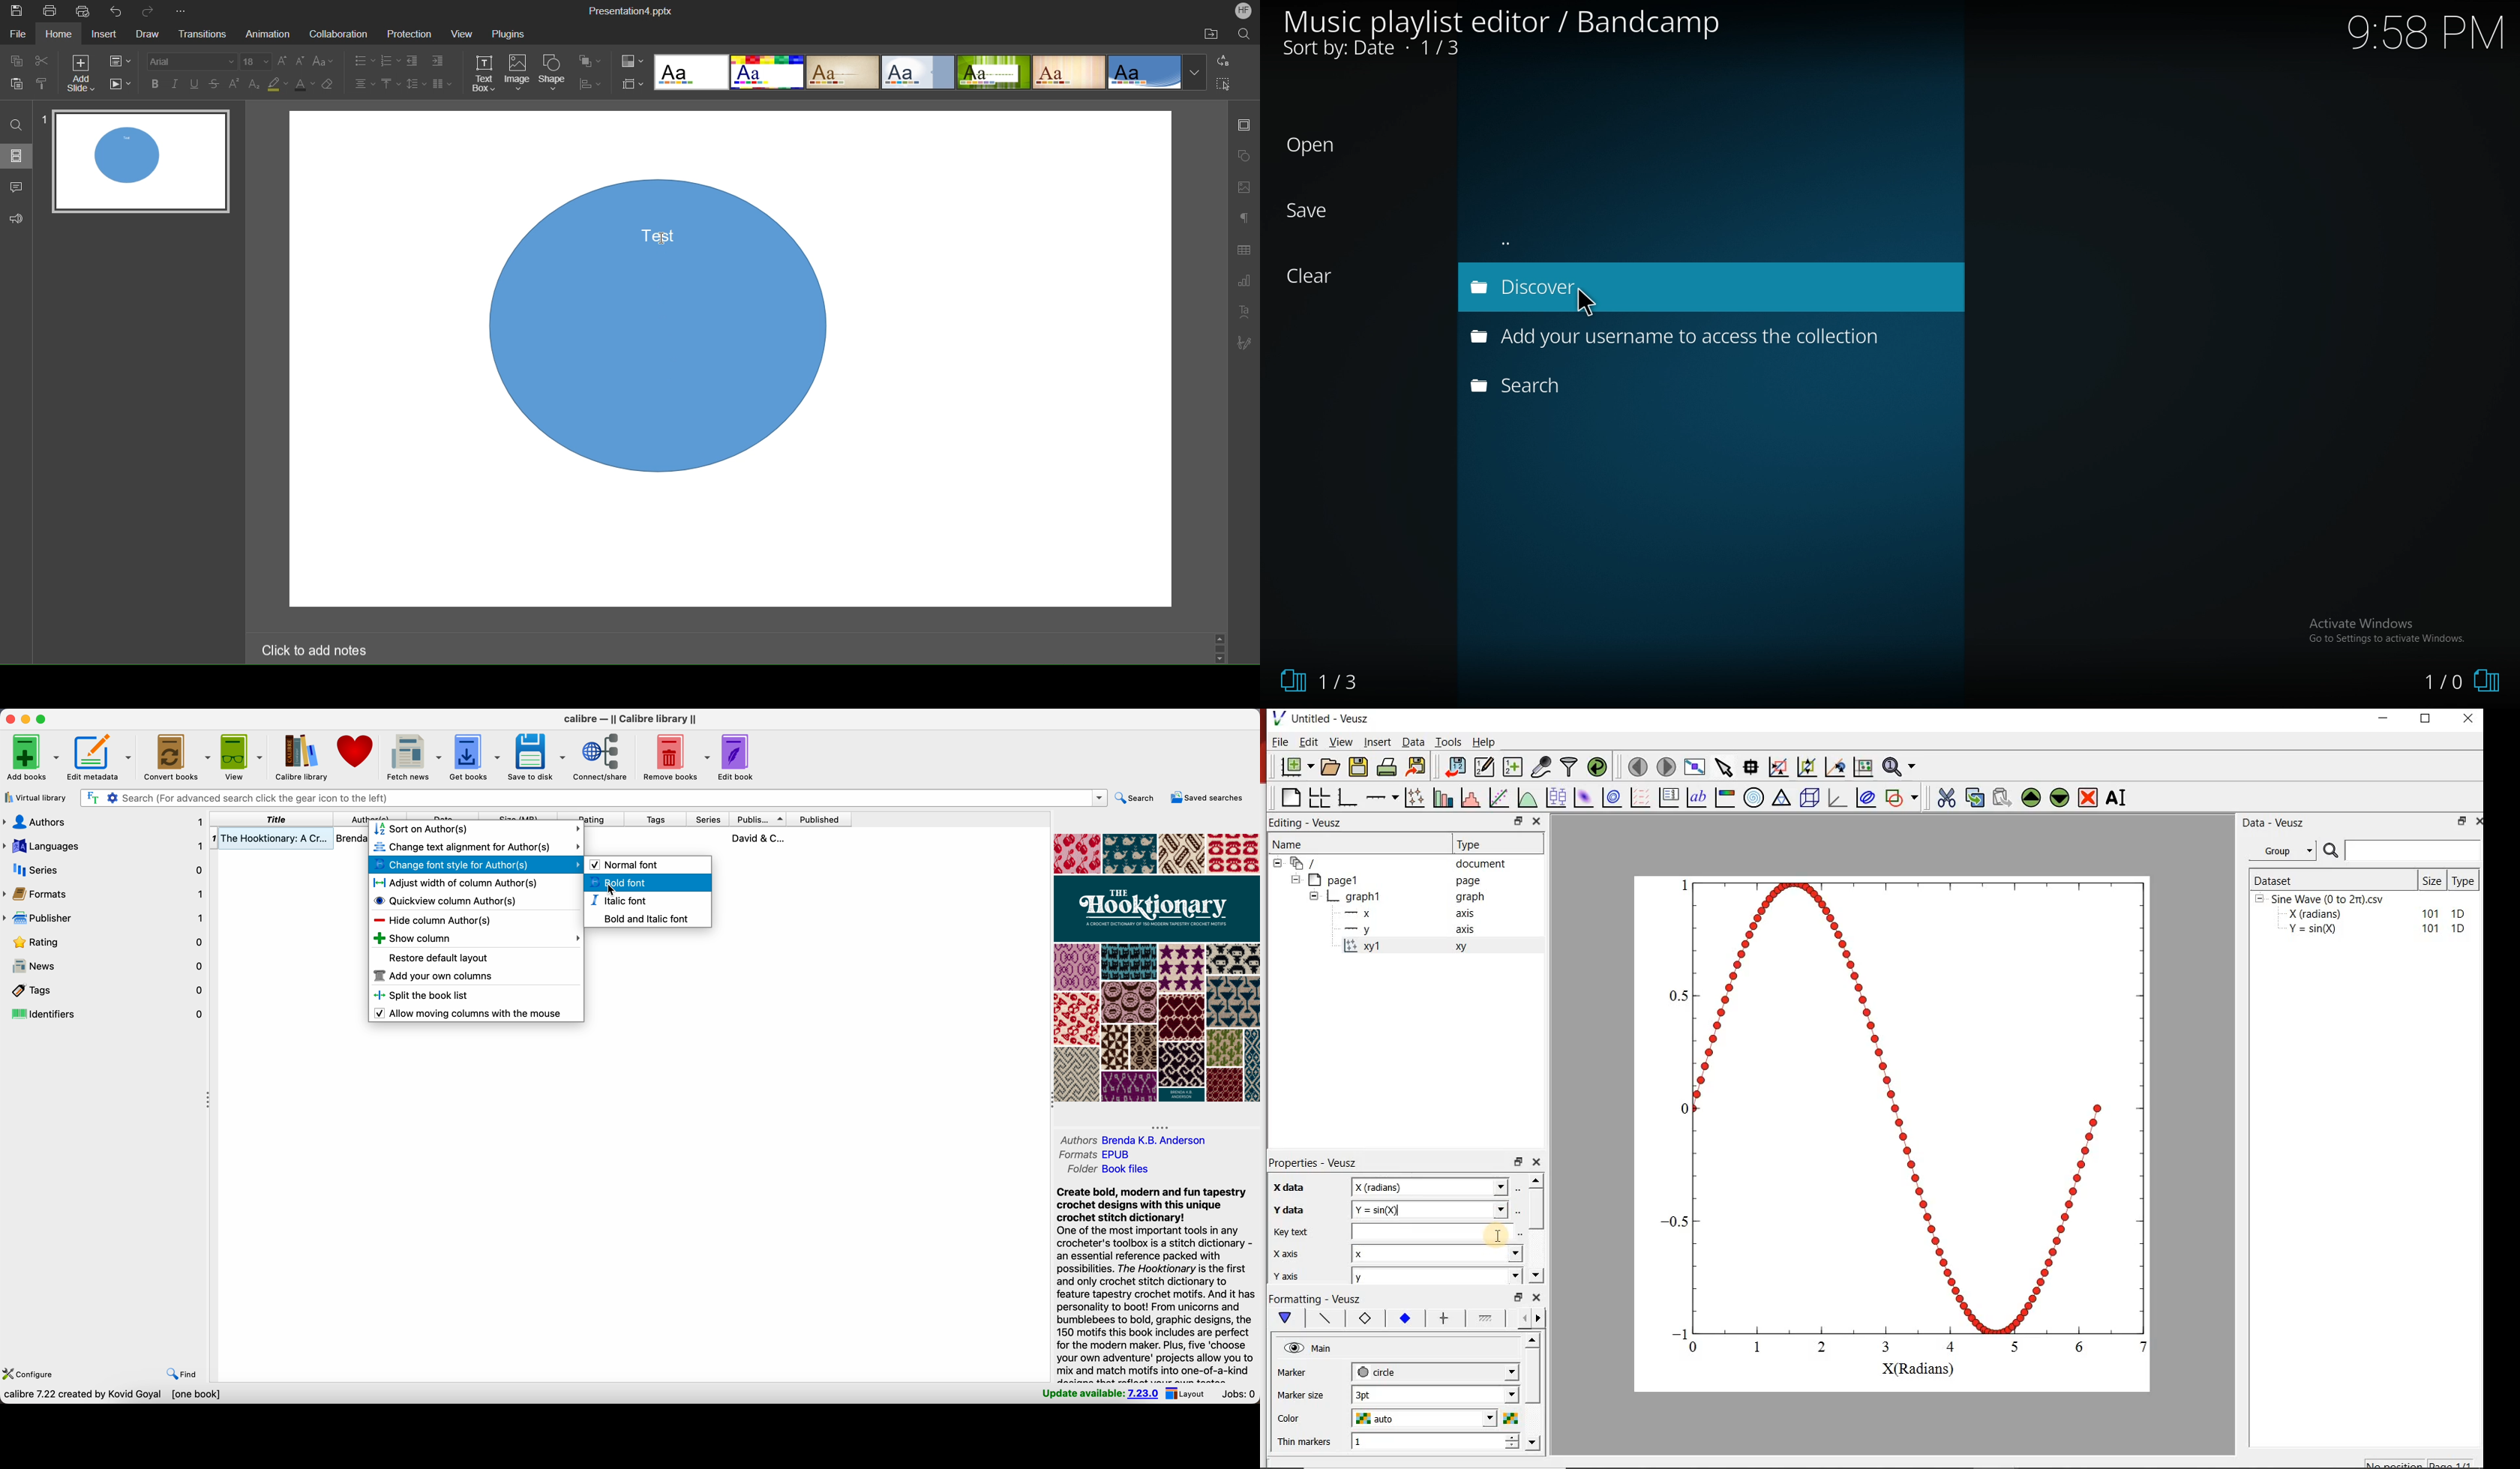  What do you see at coordinates (2470, 718) in the screenshot?
I see `Close` at bounding box center [2470, 718].